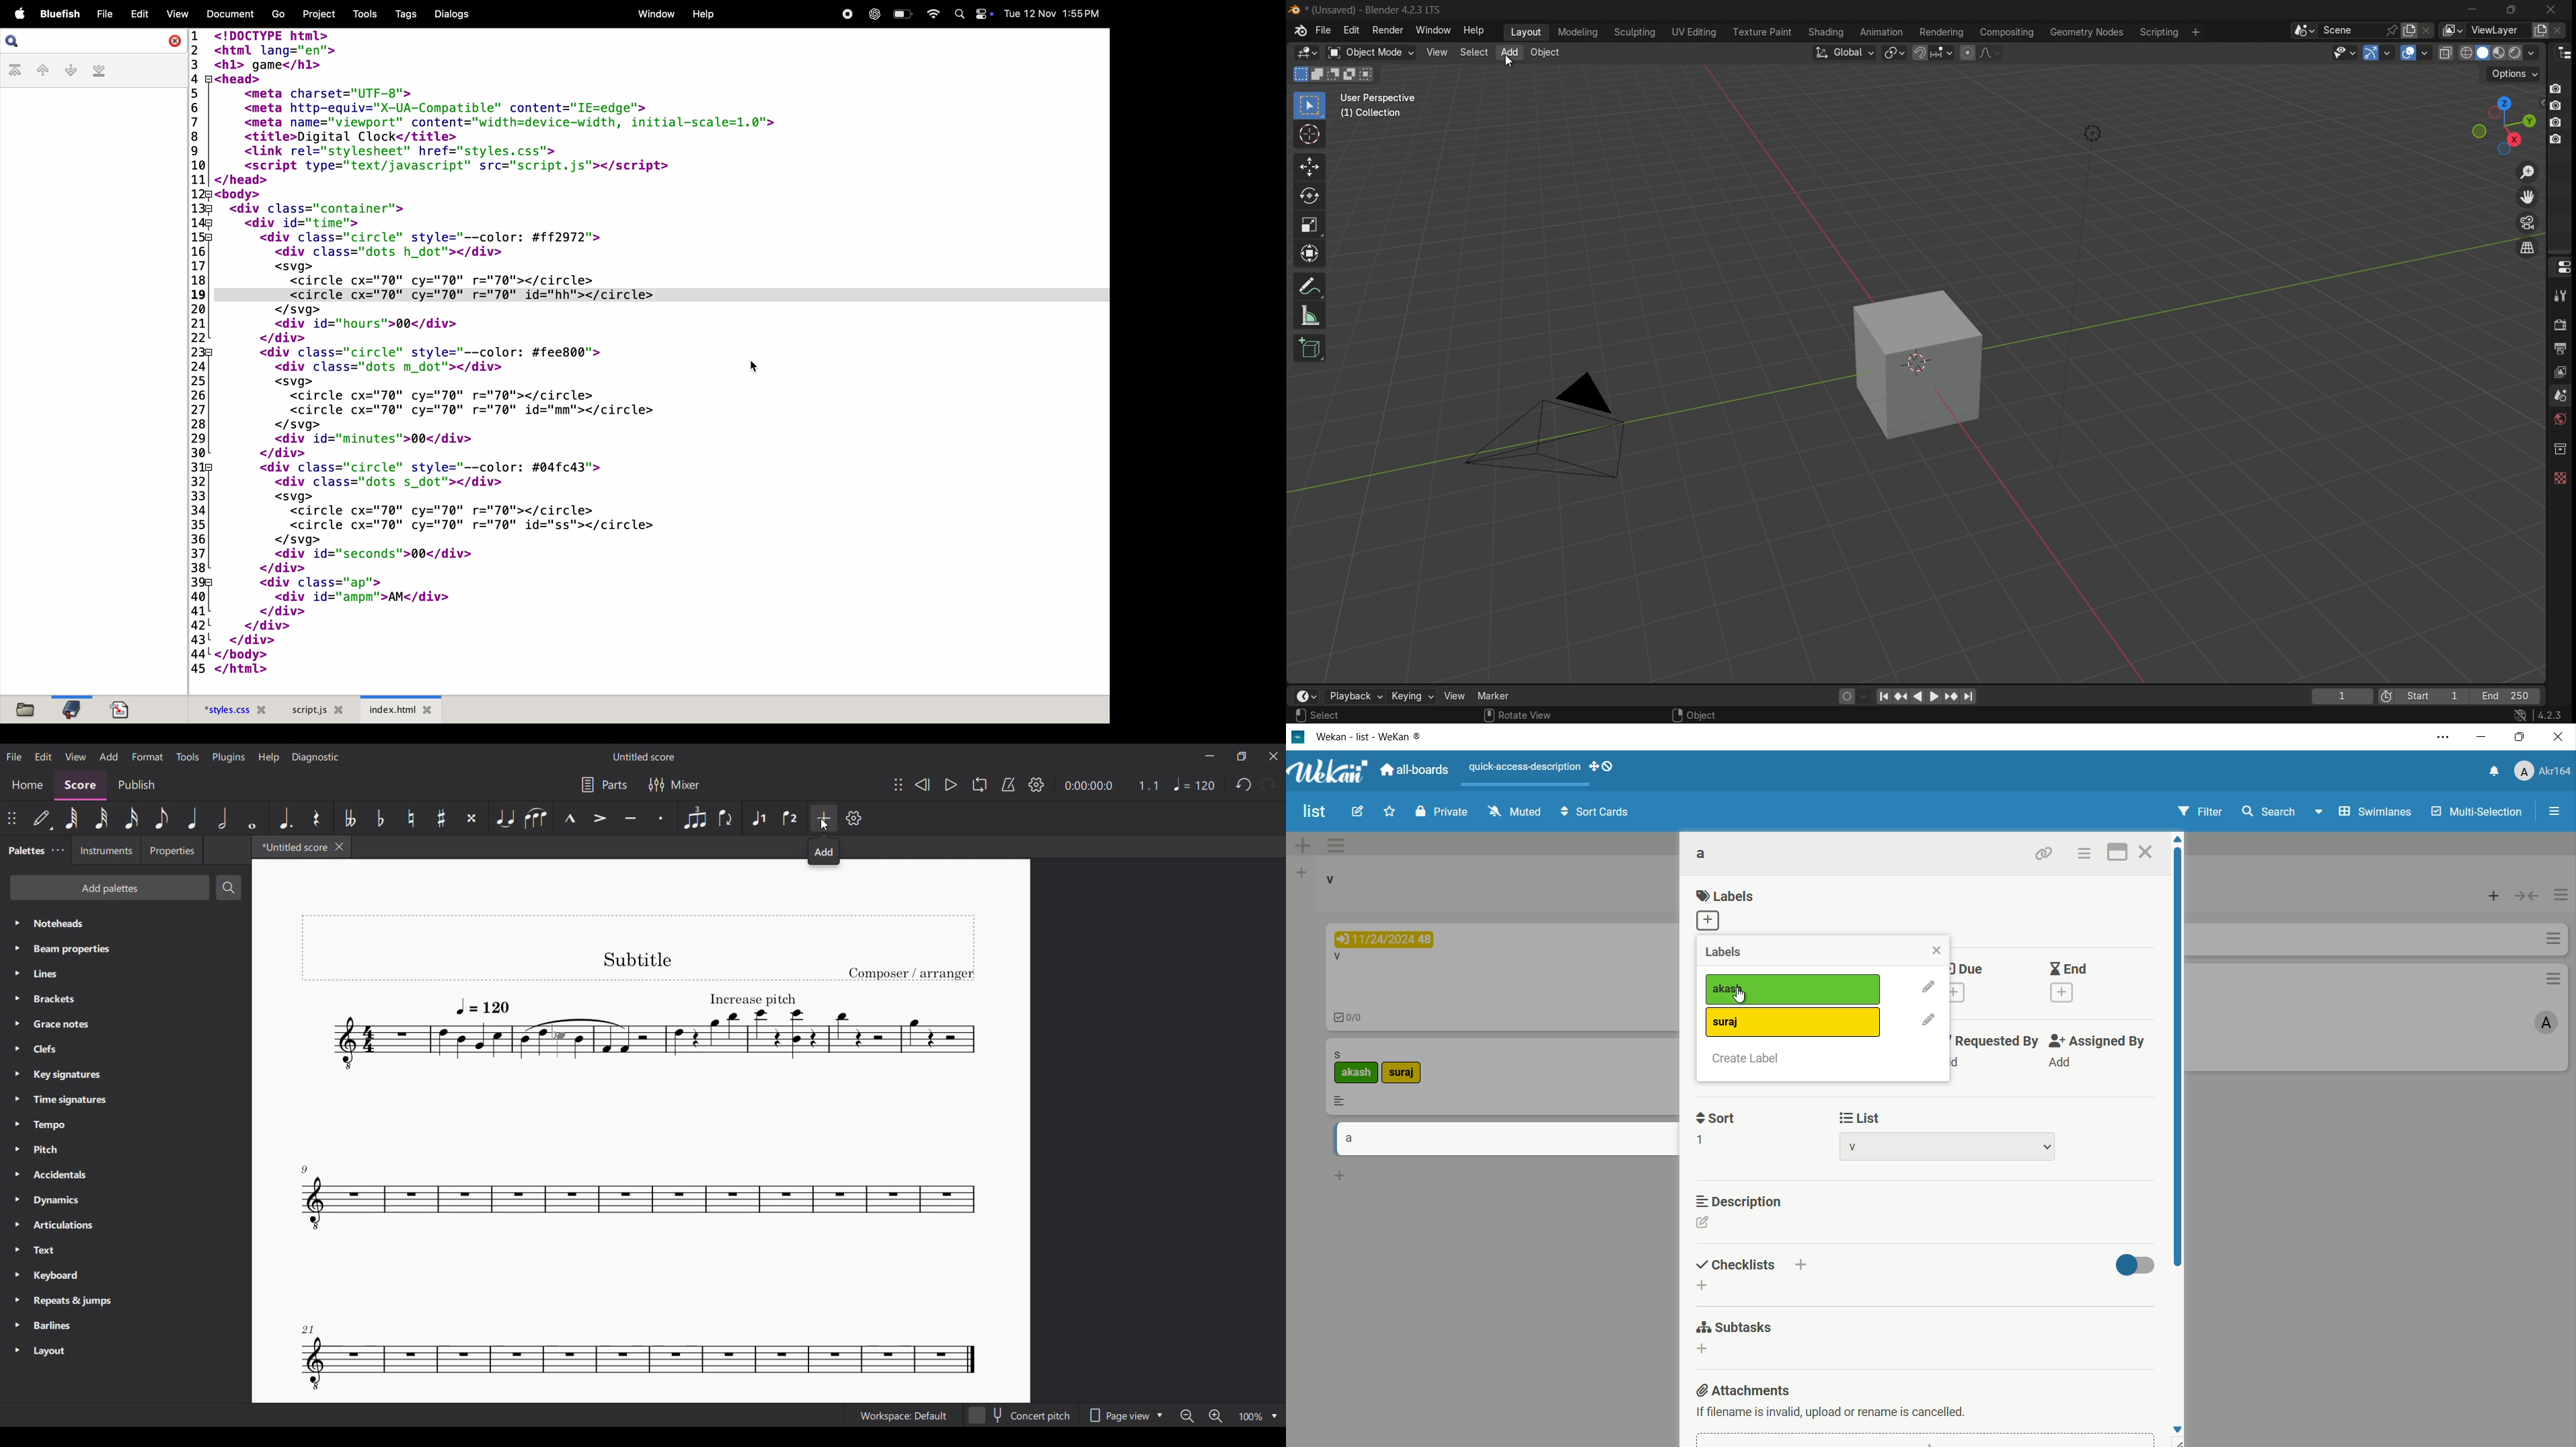 Image resolution: width=2576 pixels, height=1456 pixels. What do you see at coordinates (1334, 846) in the screenshot?
I see `options` at bounding box center [1334, 846].